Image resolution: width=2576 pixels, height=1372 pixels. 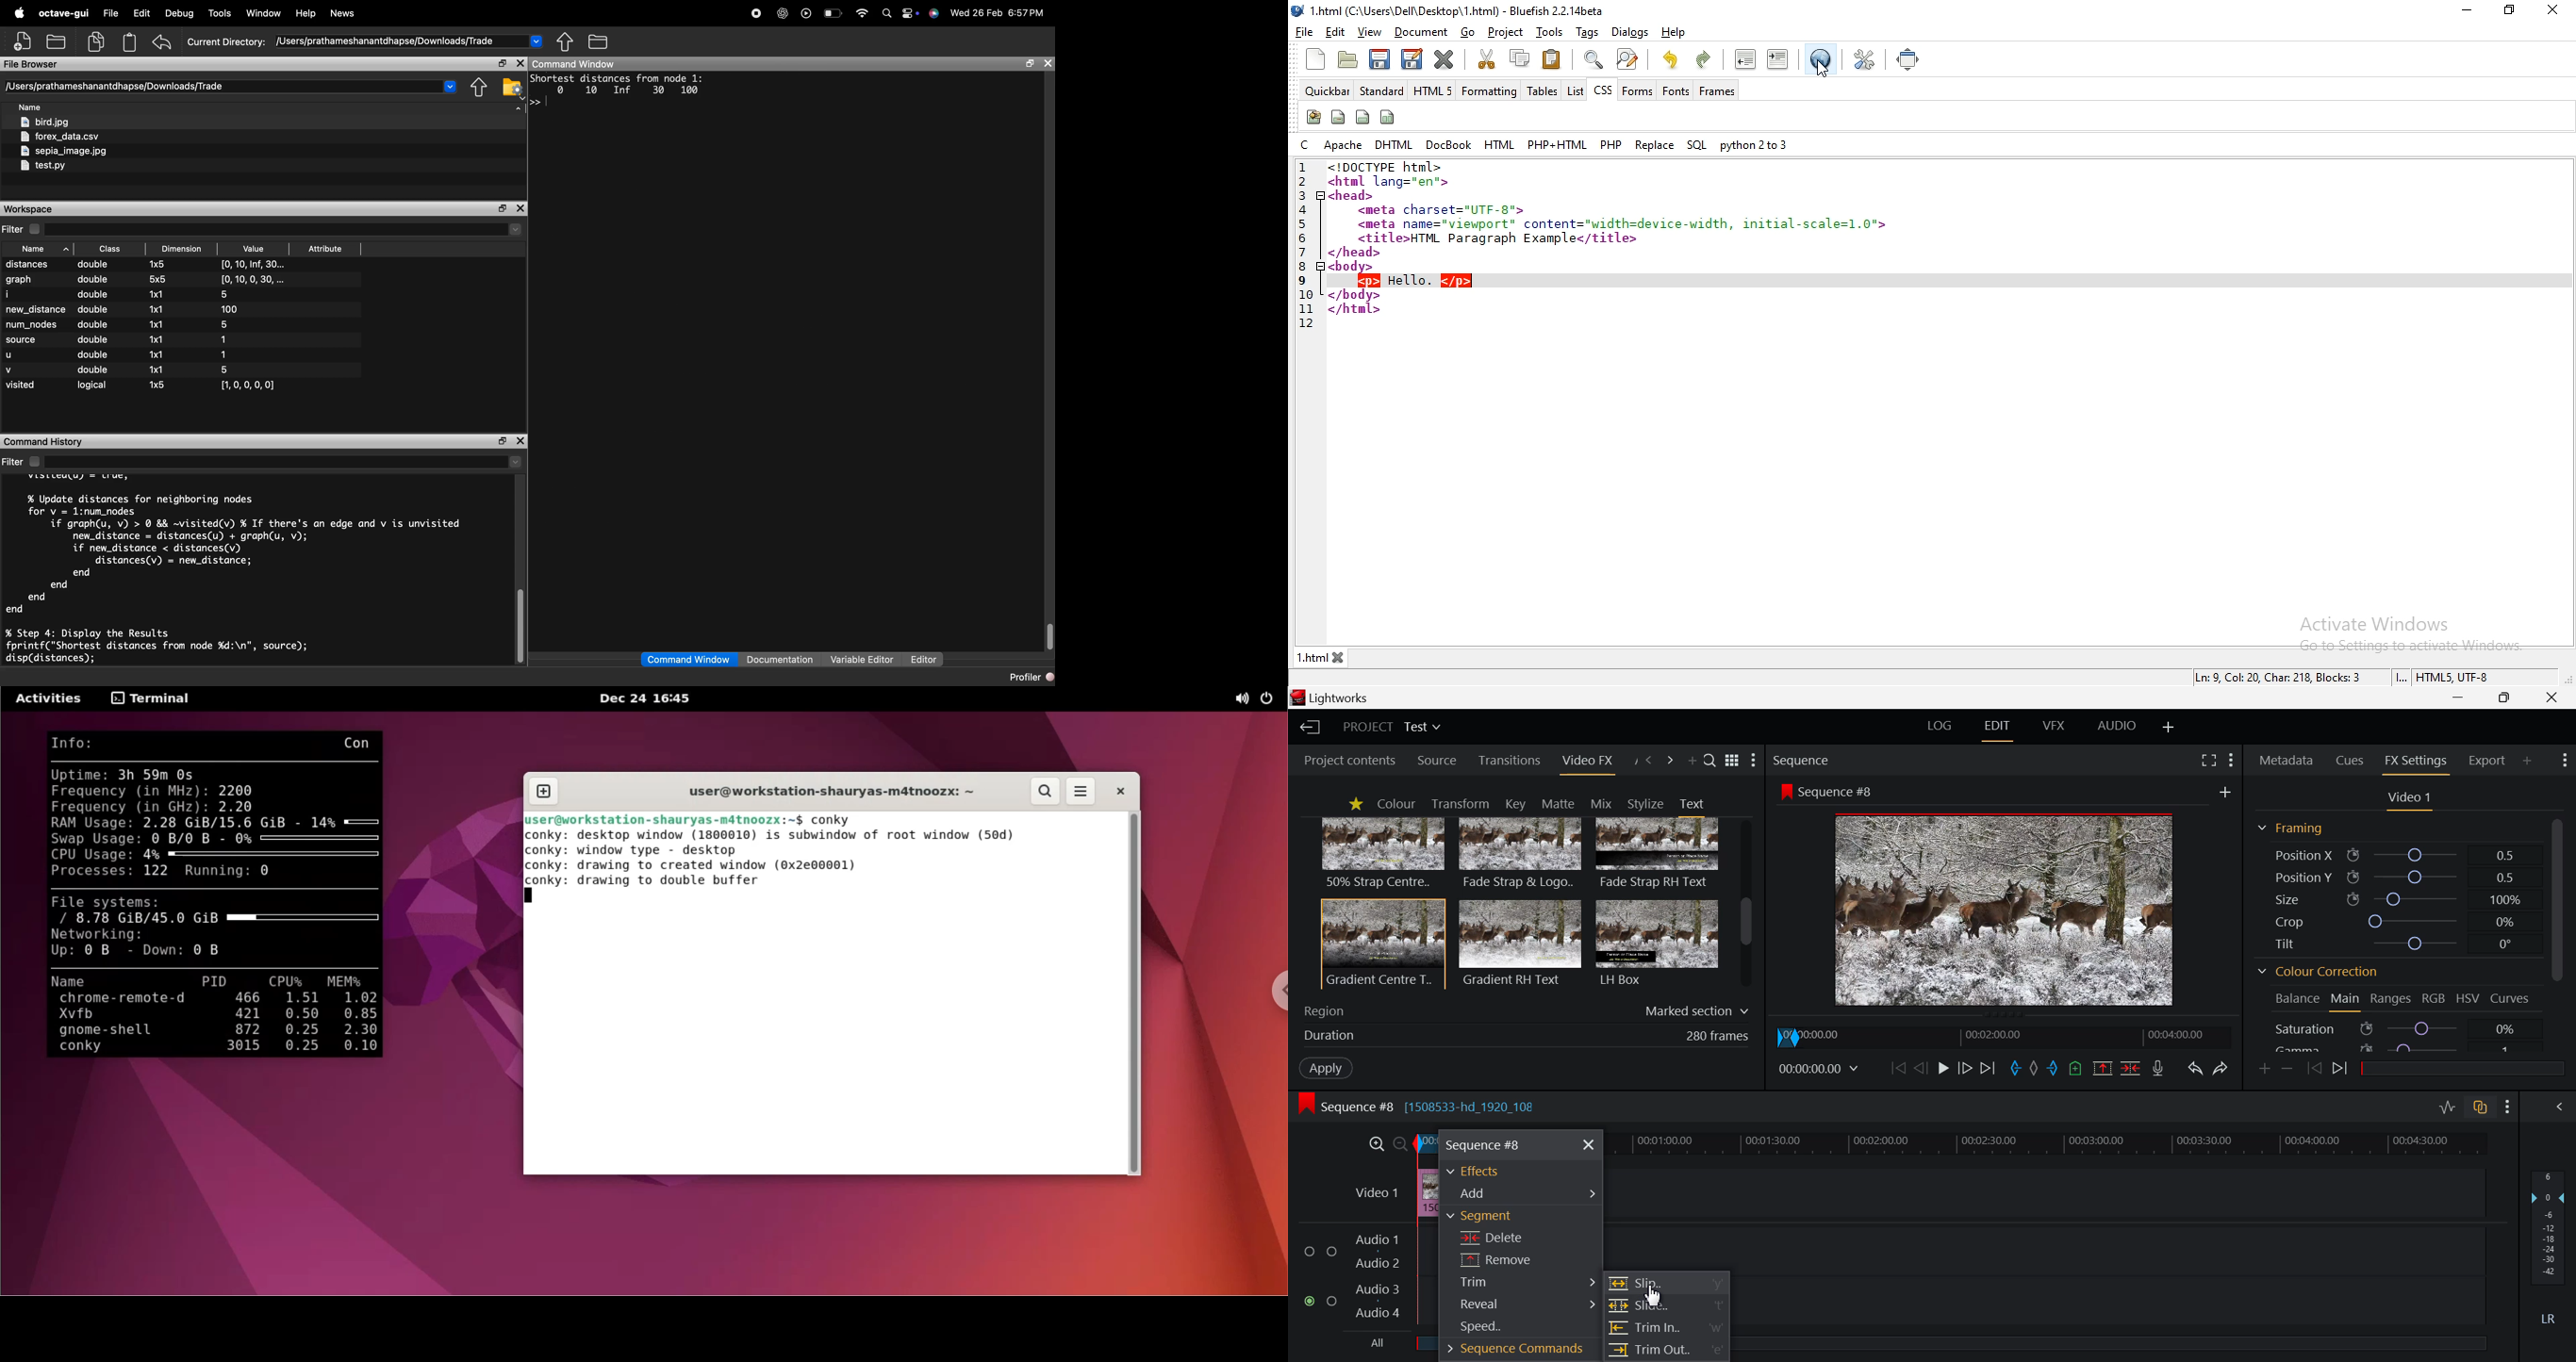 What do you see at coordinates (1307, 31) in the screenshot?
I see `file` at bounding box center [1307, 31].